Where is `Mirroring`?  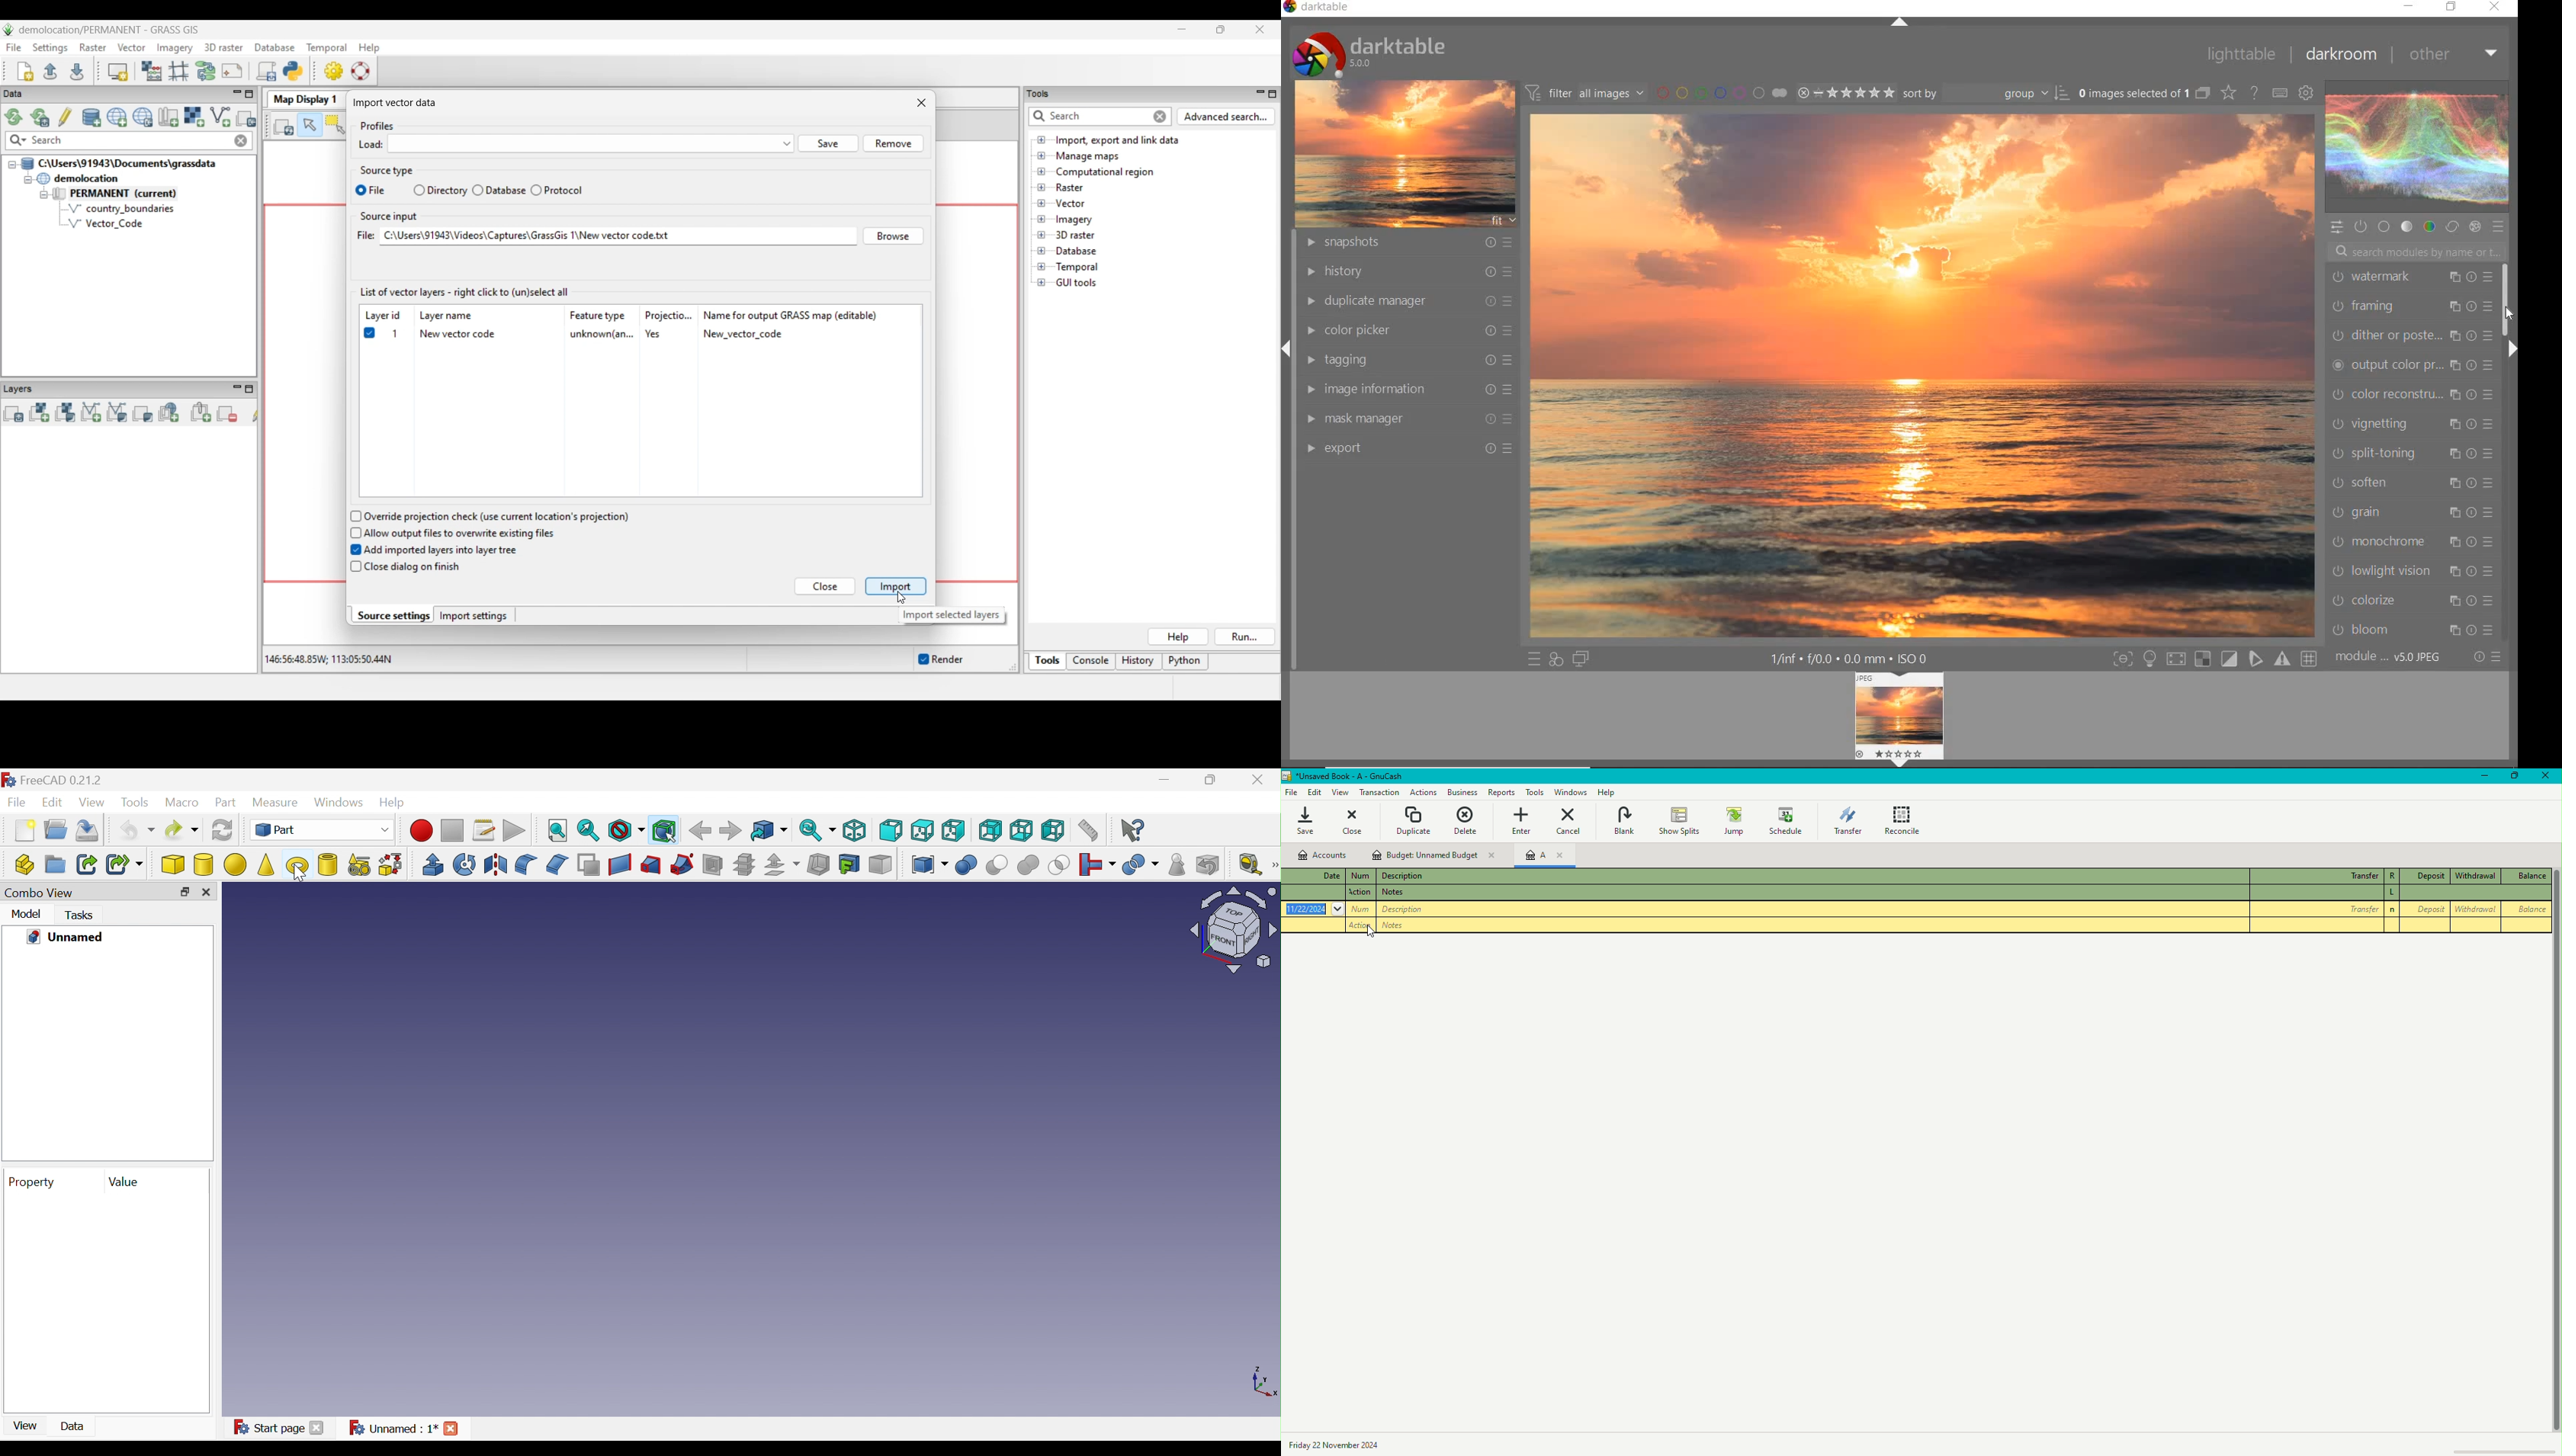 Mirroring is located at coordinates (495, 864).